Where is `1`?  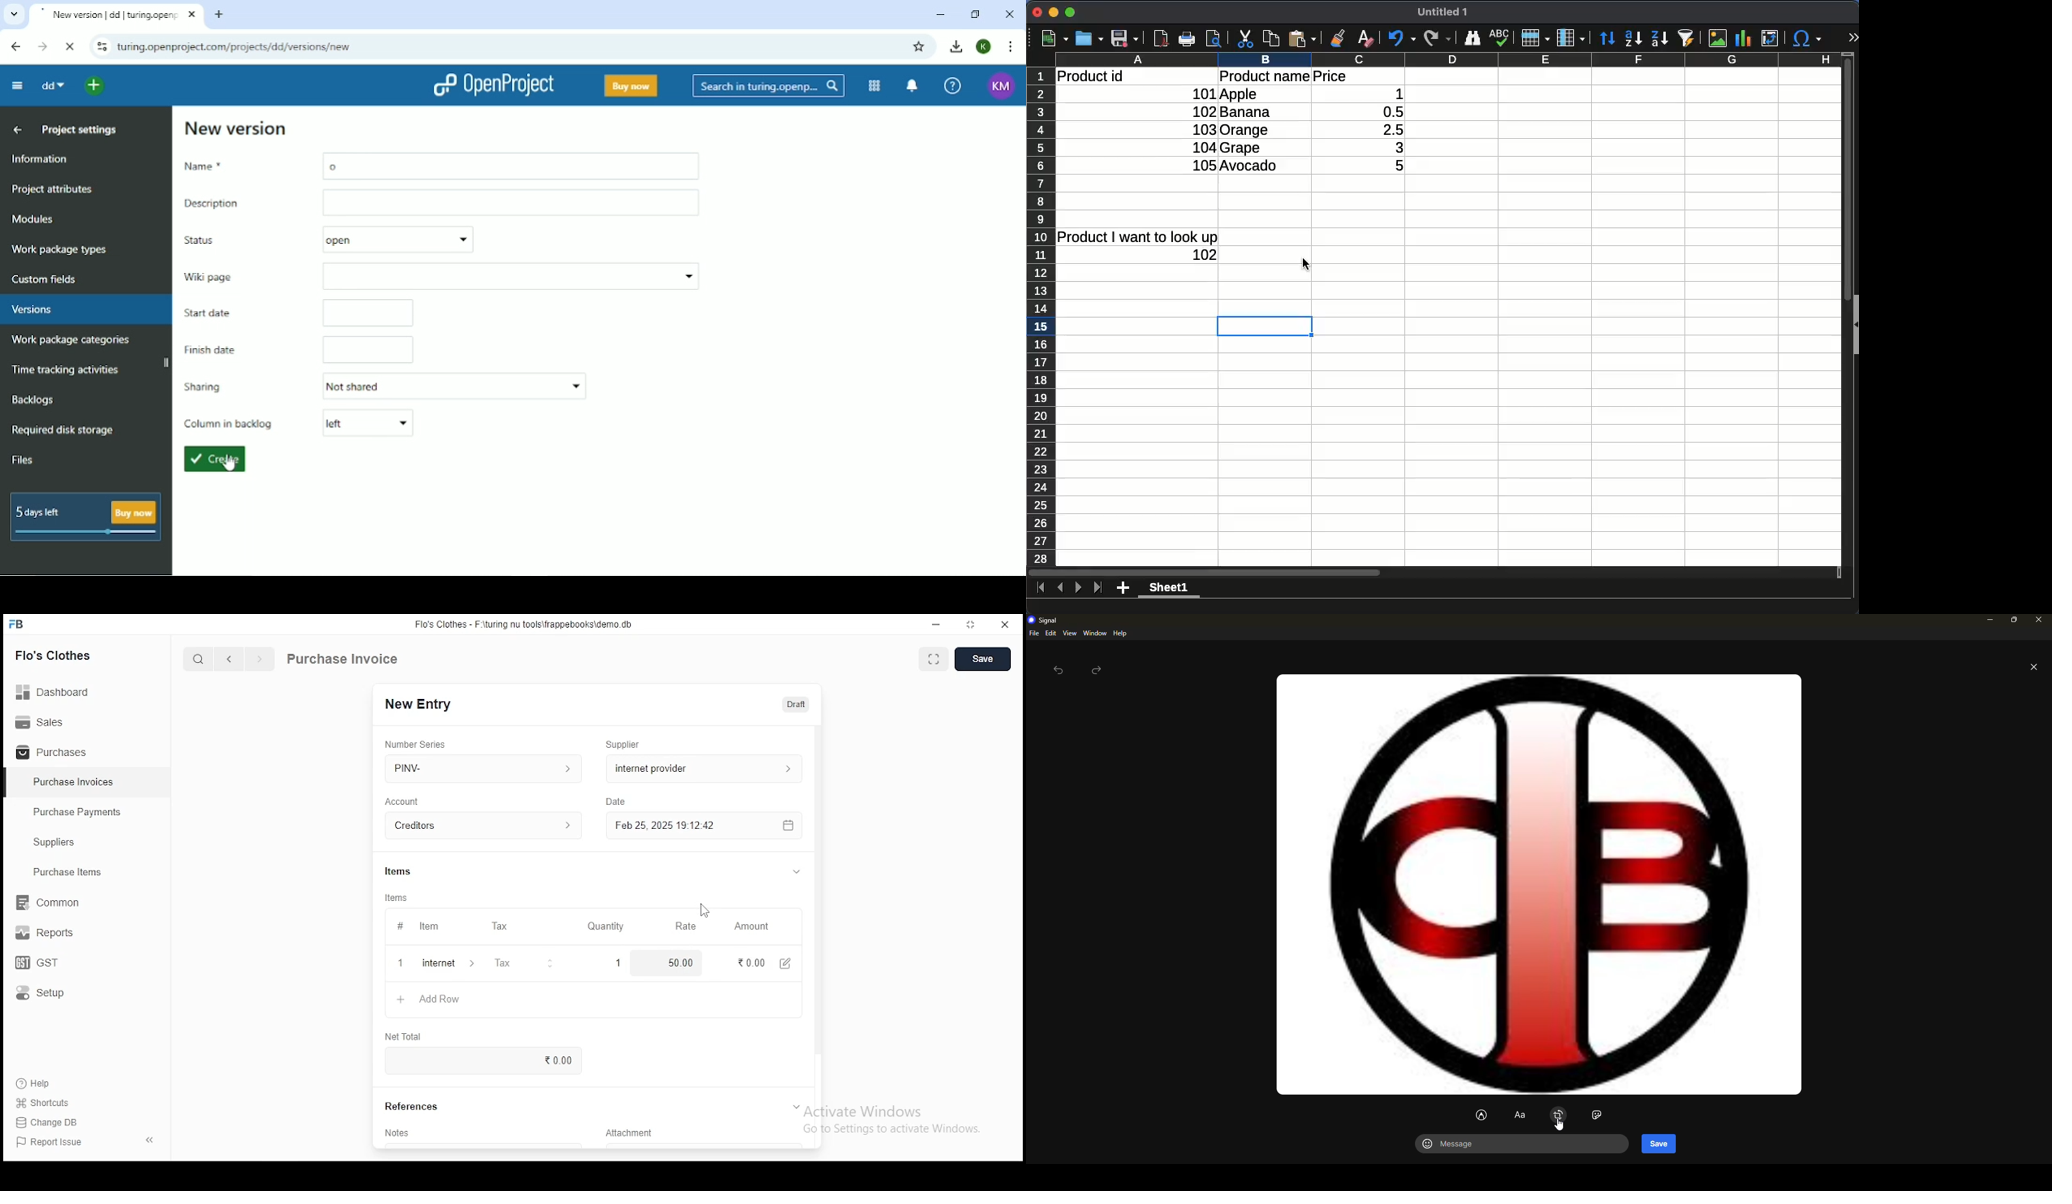
1 is located at coordinates (613, 963).